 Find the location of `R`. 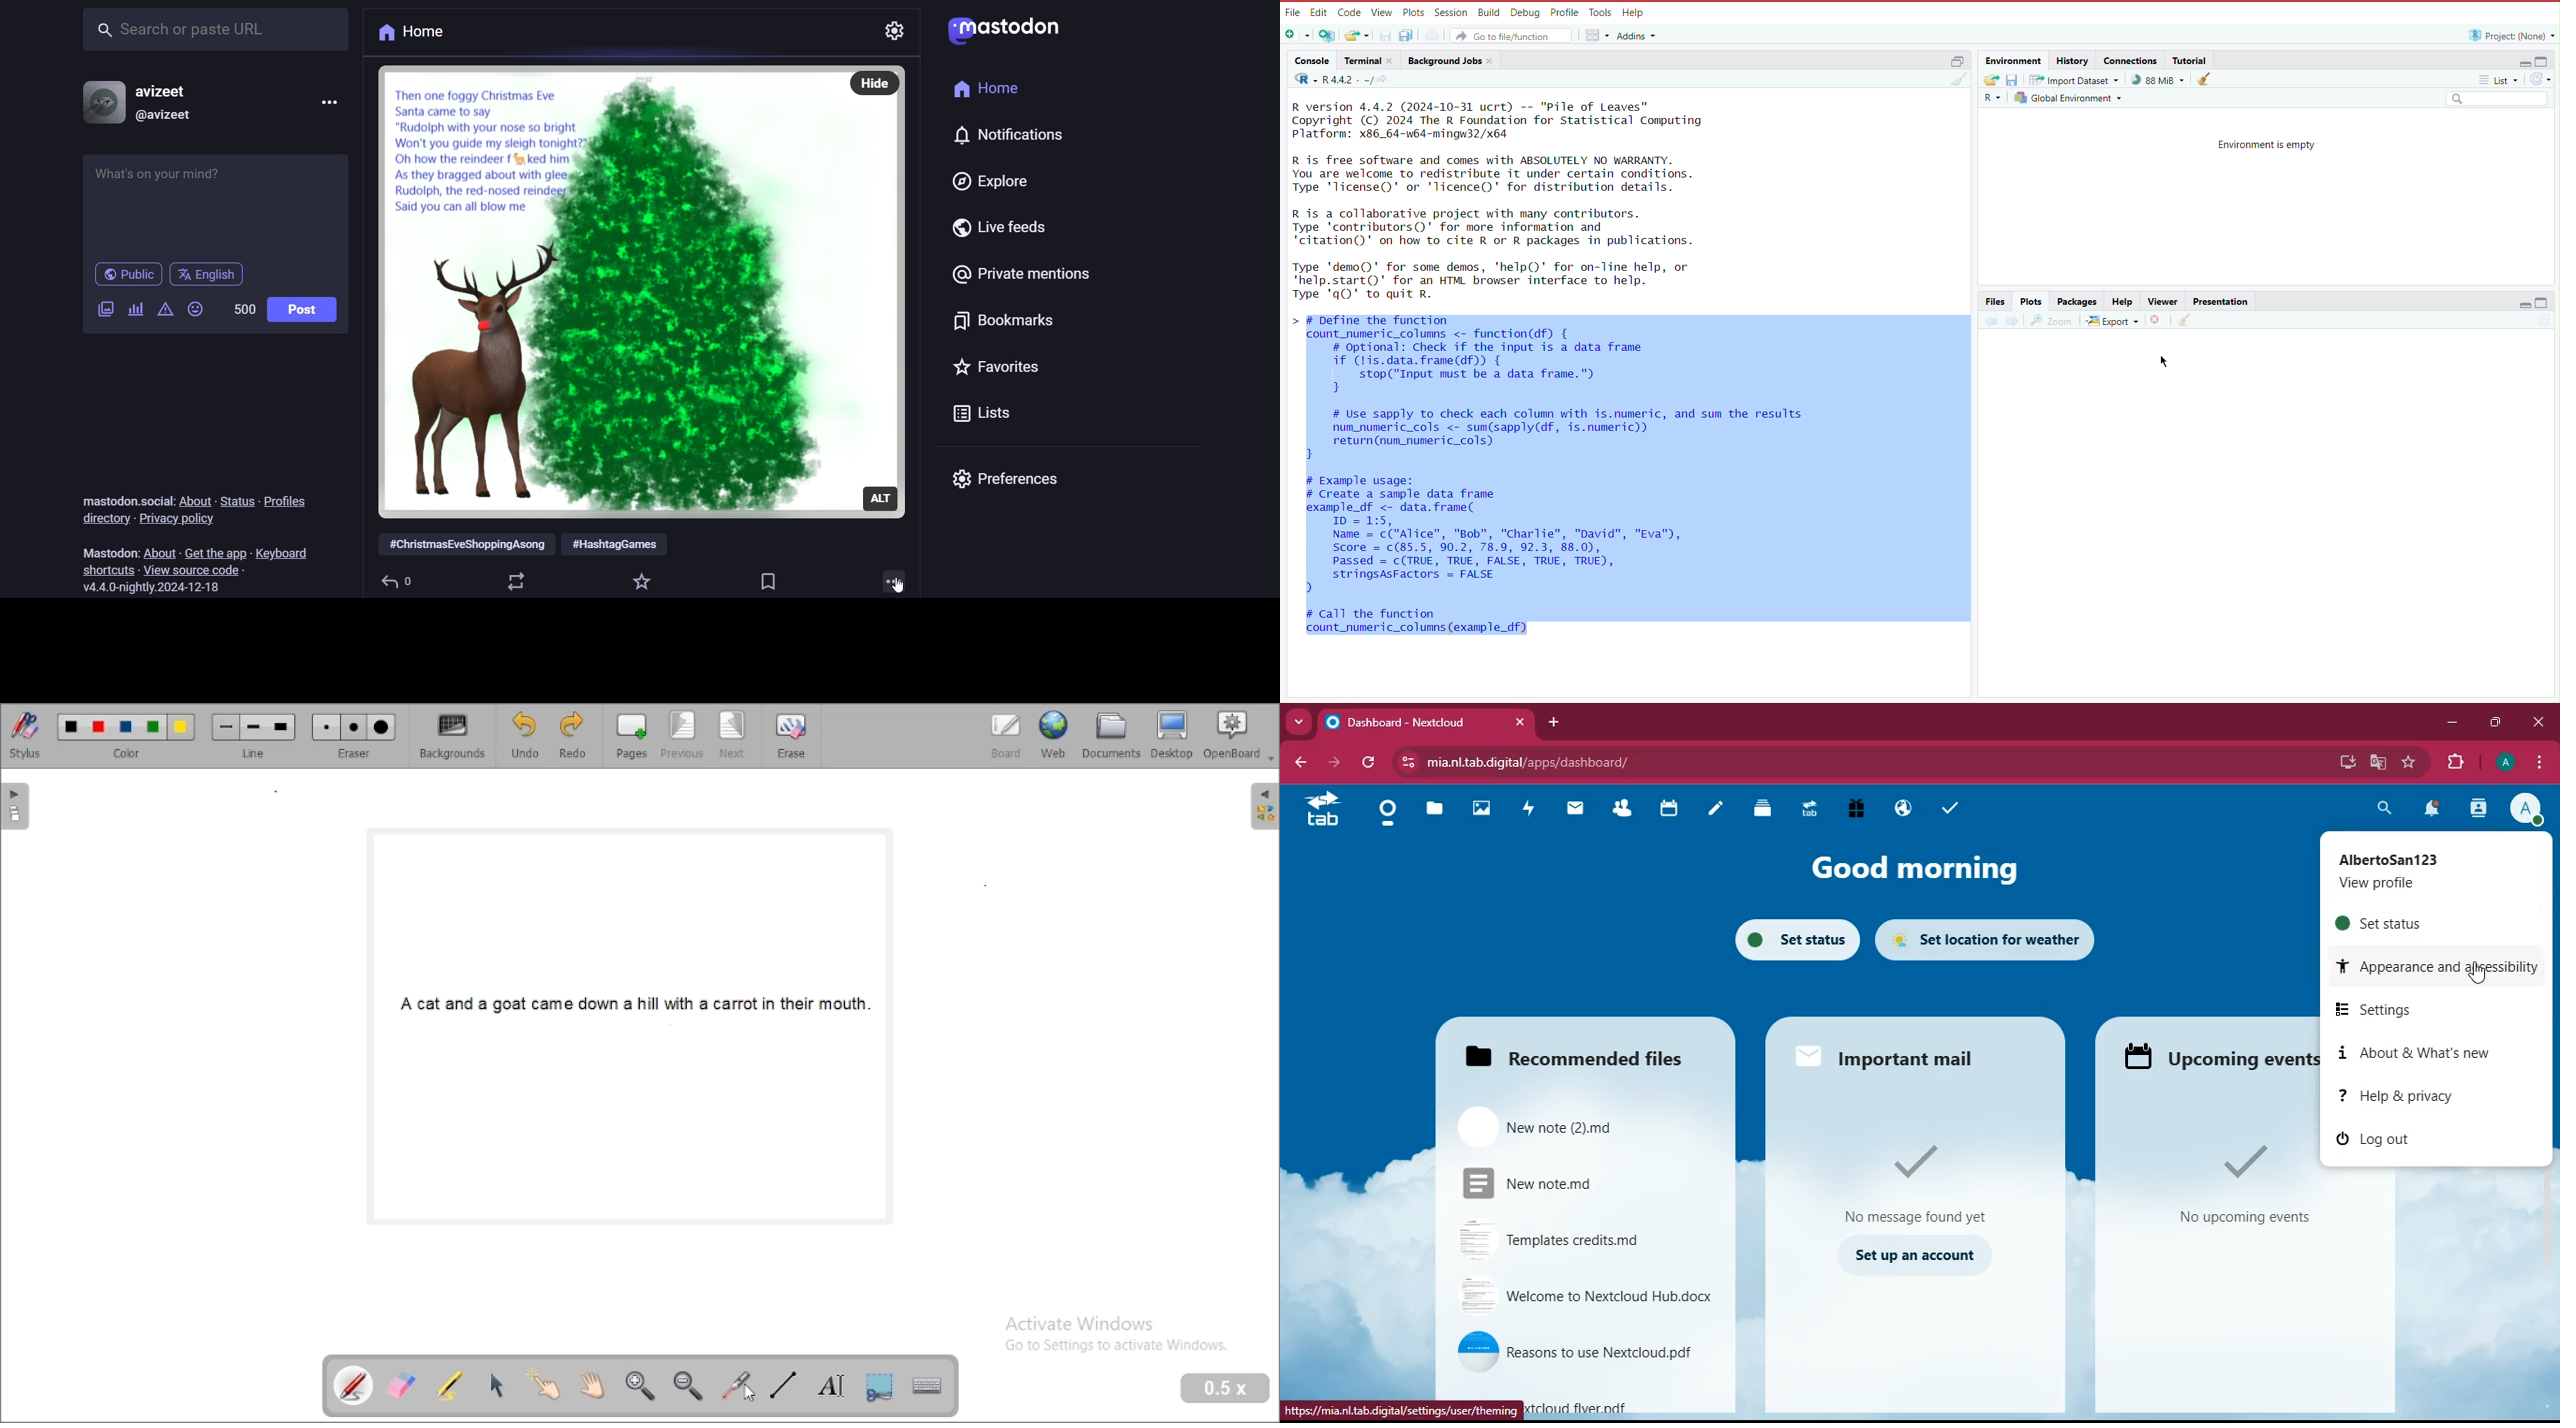

R is located at coordinates (1302, 81).